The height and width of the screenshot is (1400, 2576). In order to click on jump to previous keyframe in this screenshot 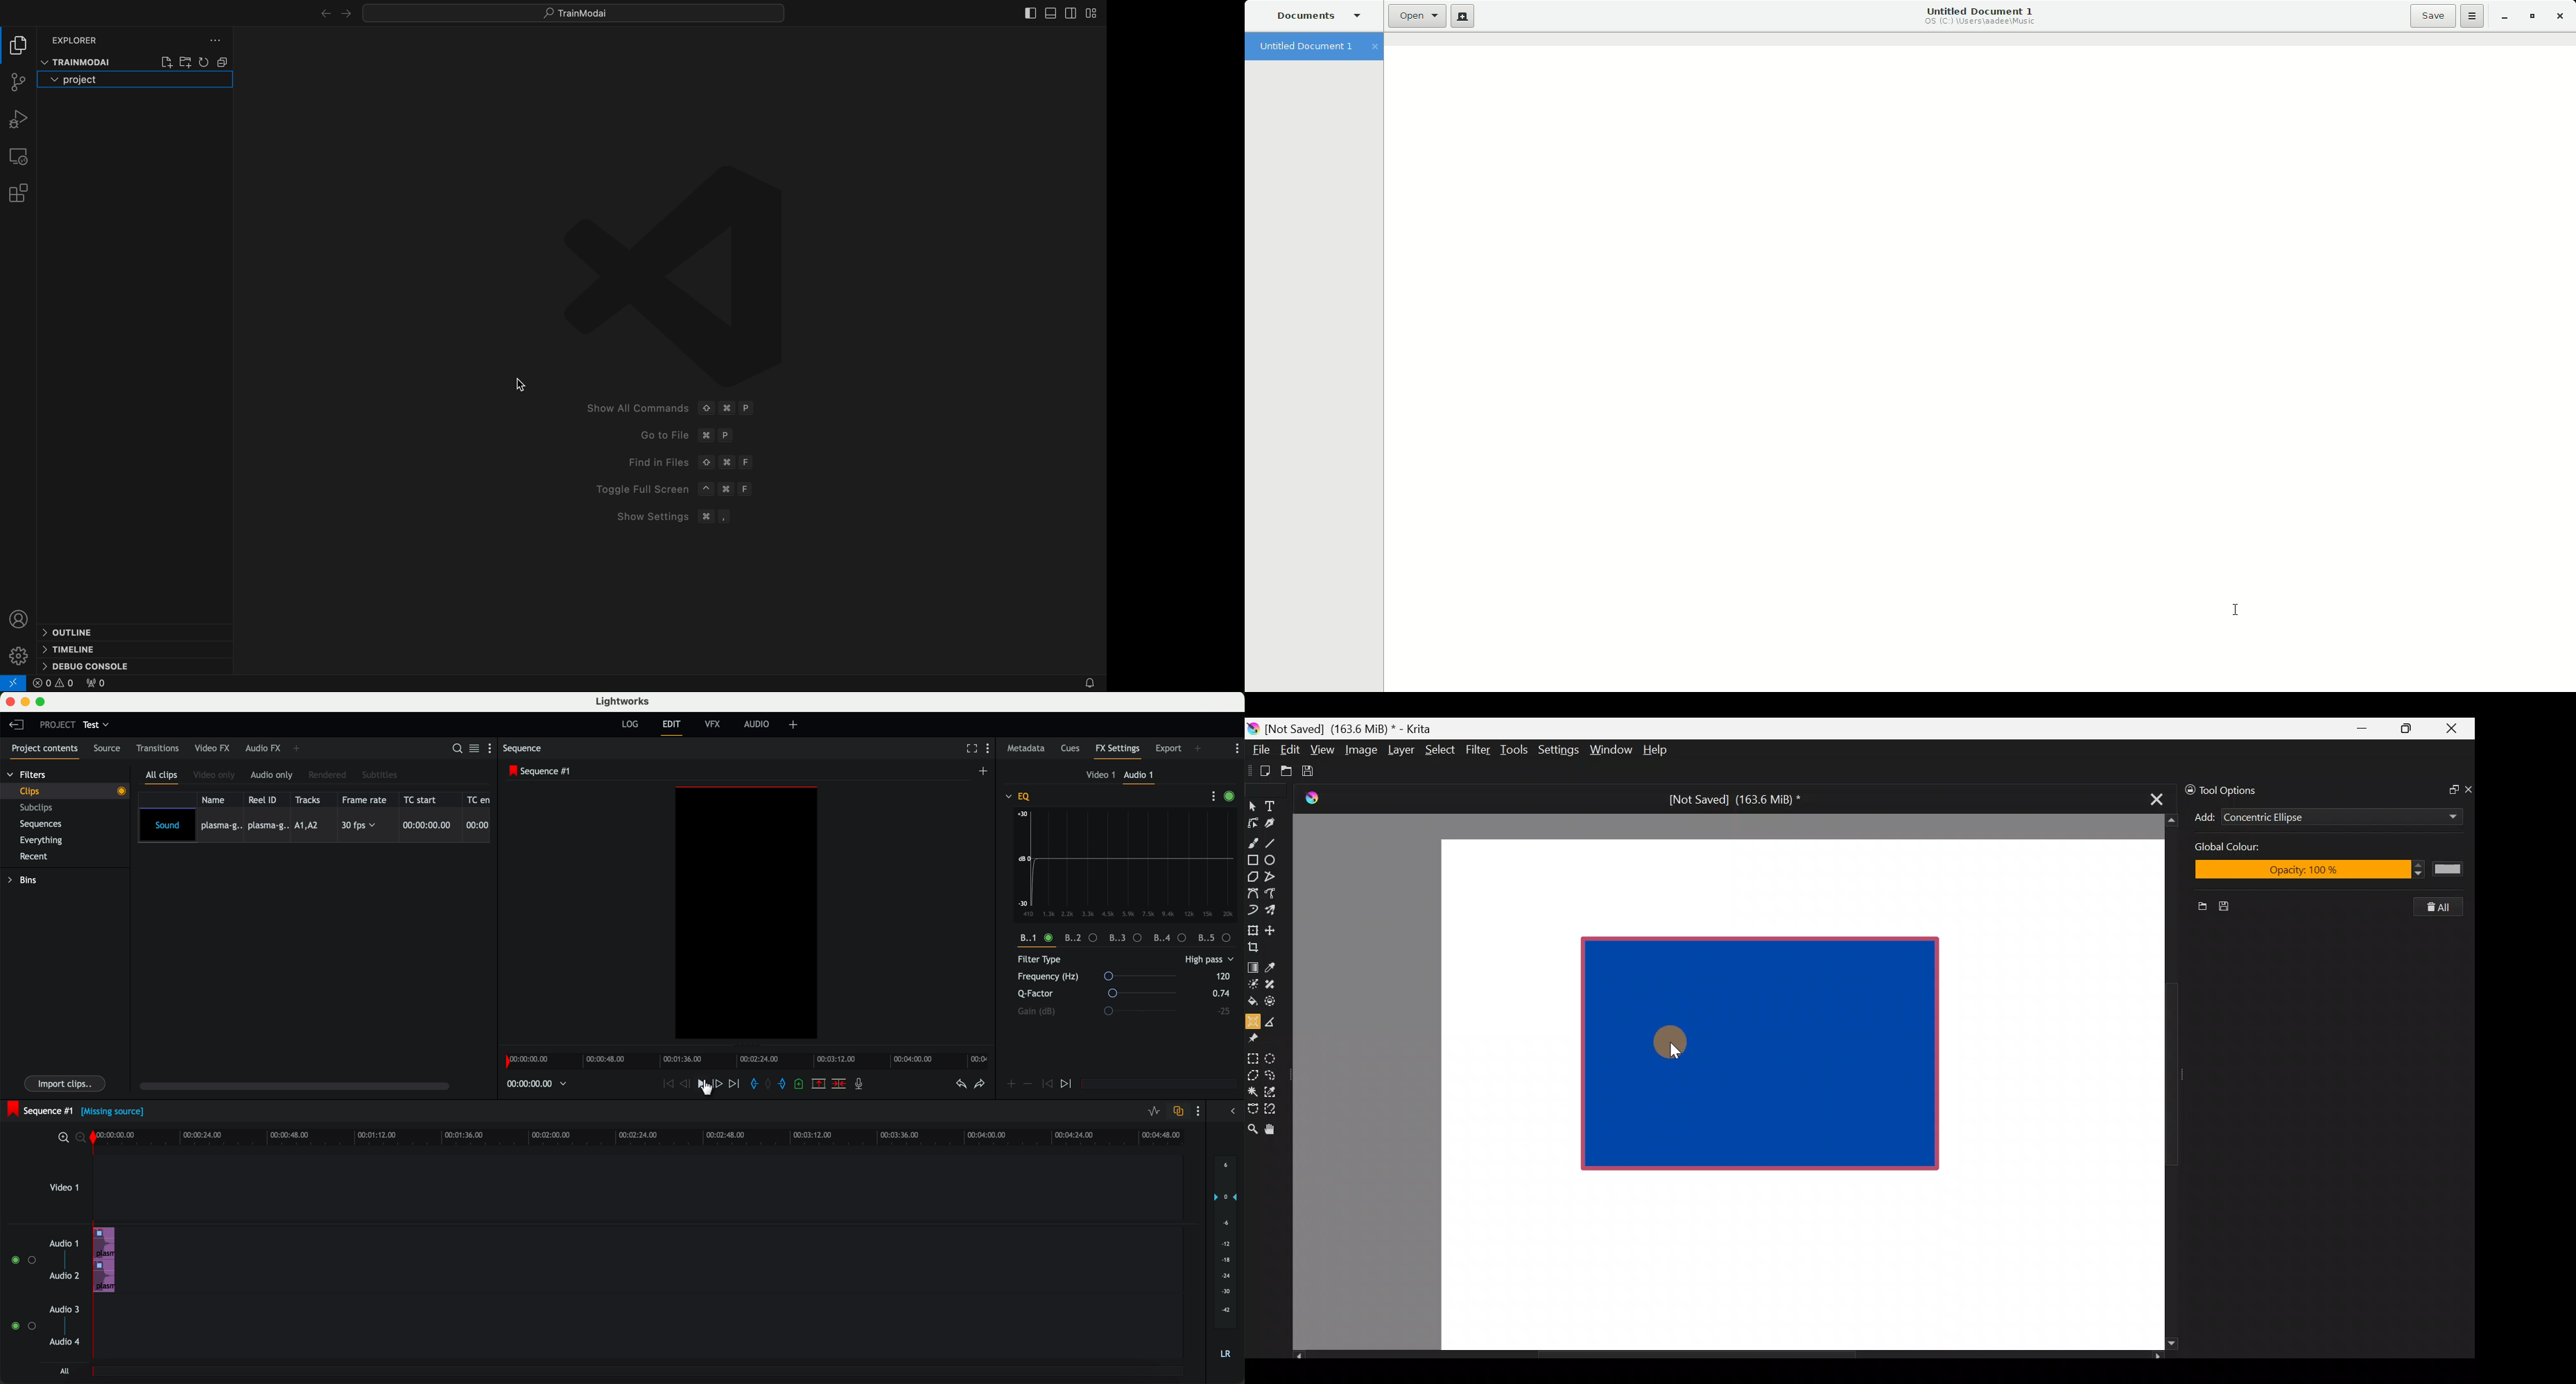, I will do `click(1048, 1086)`.